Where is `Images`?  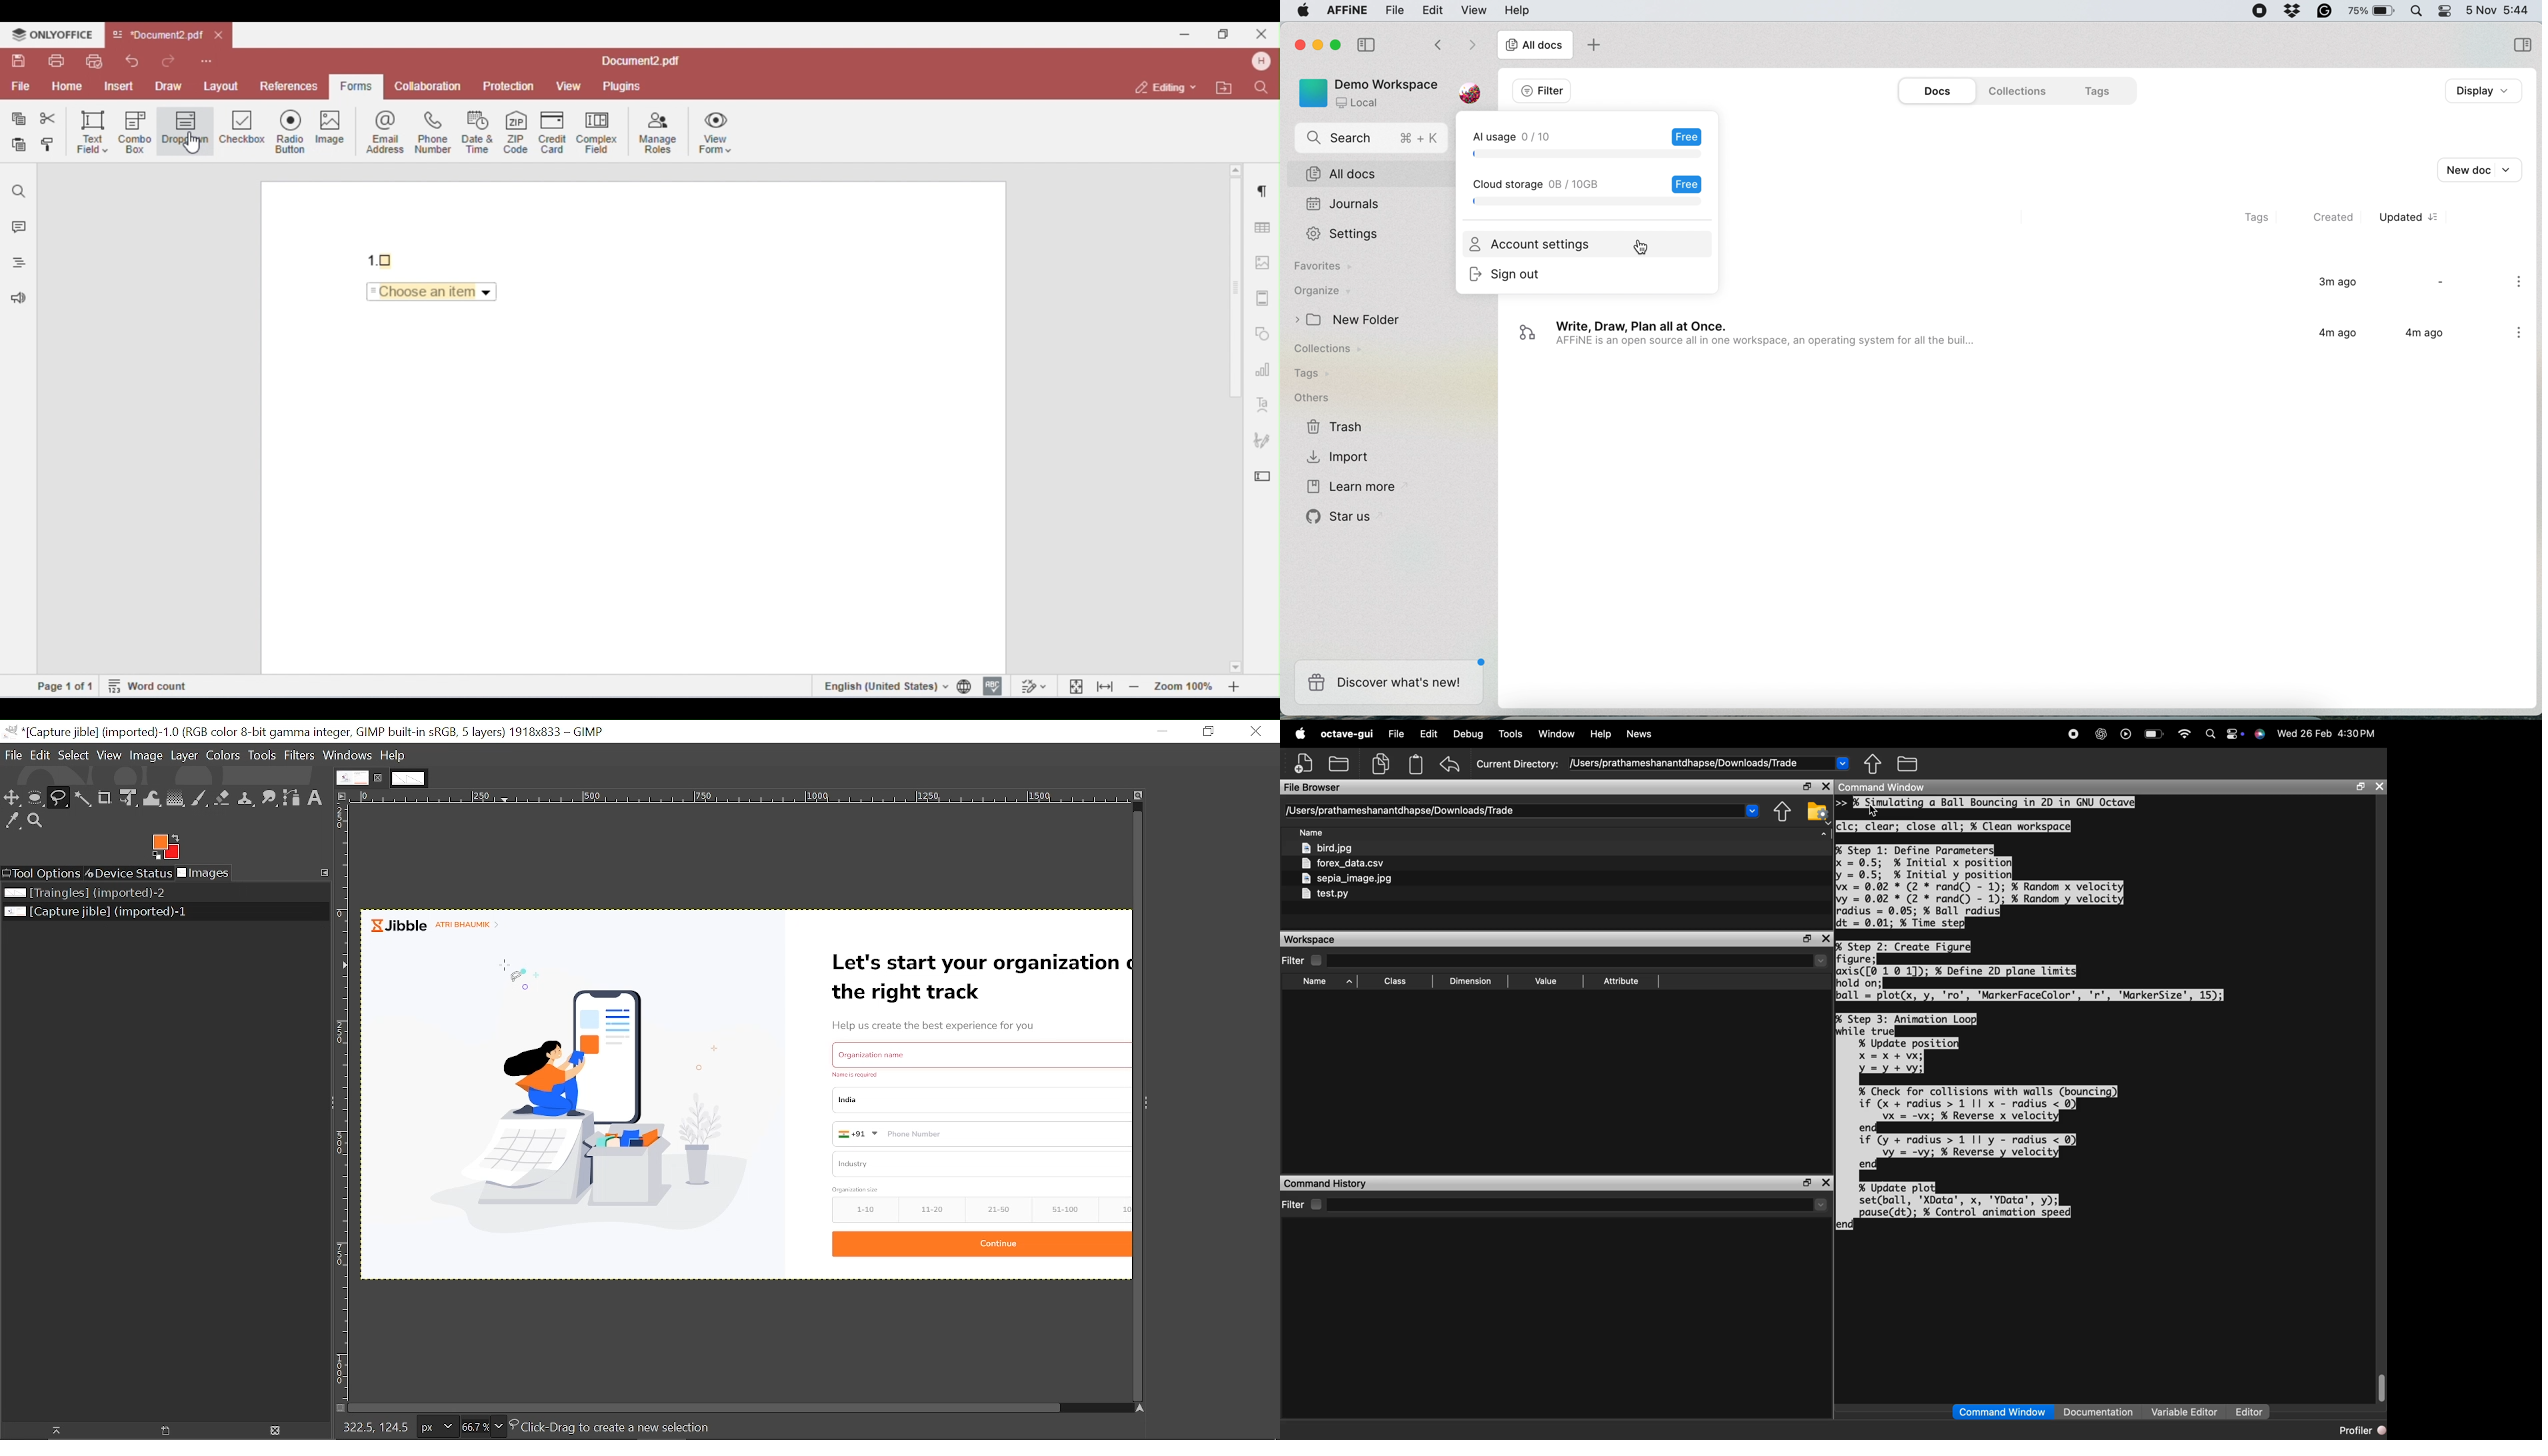 Images is located at coordinates (203, 873).